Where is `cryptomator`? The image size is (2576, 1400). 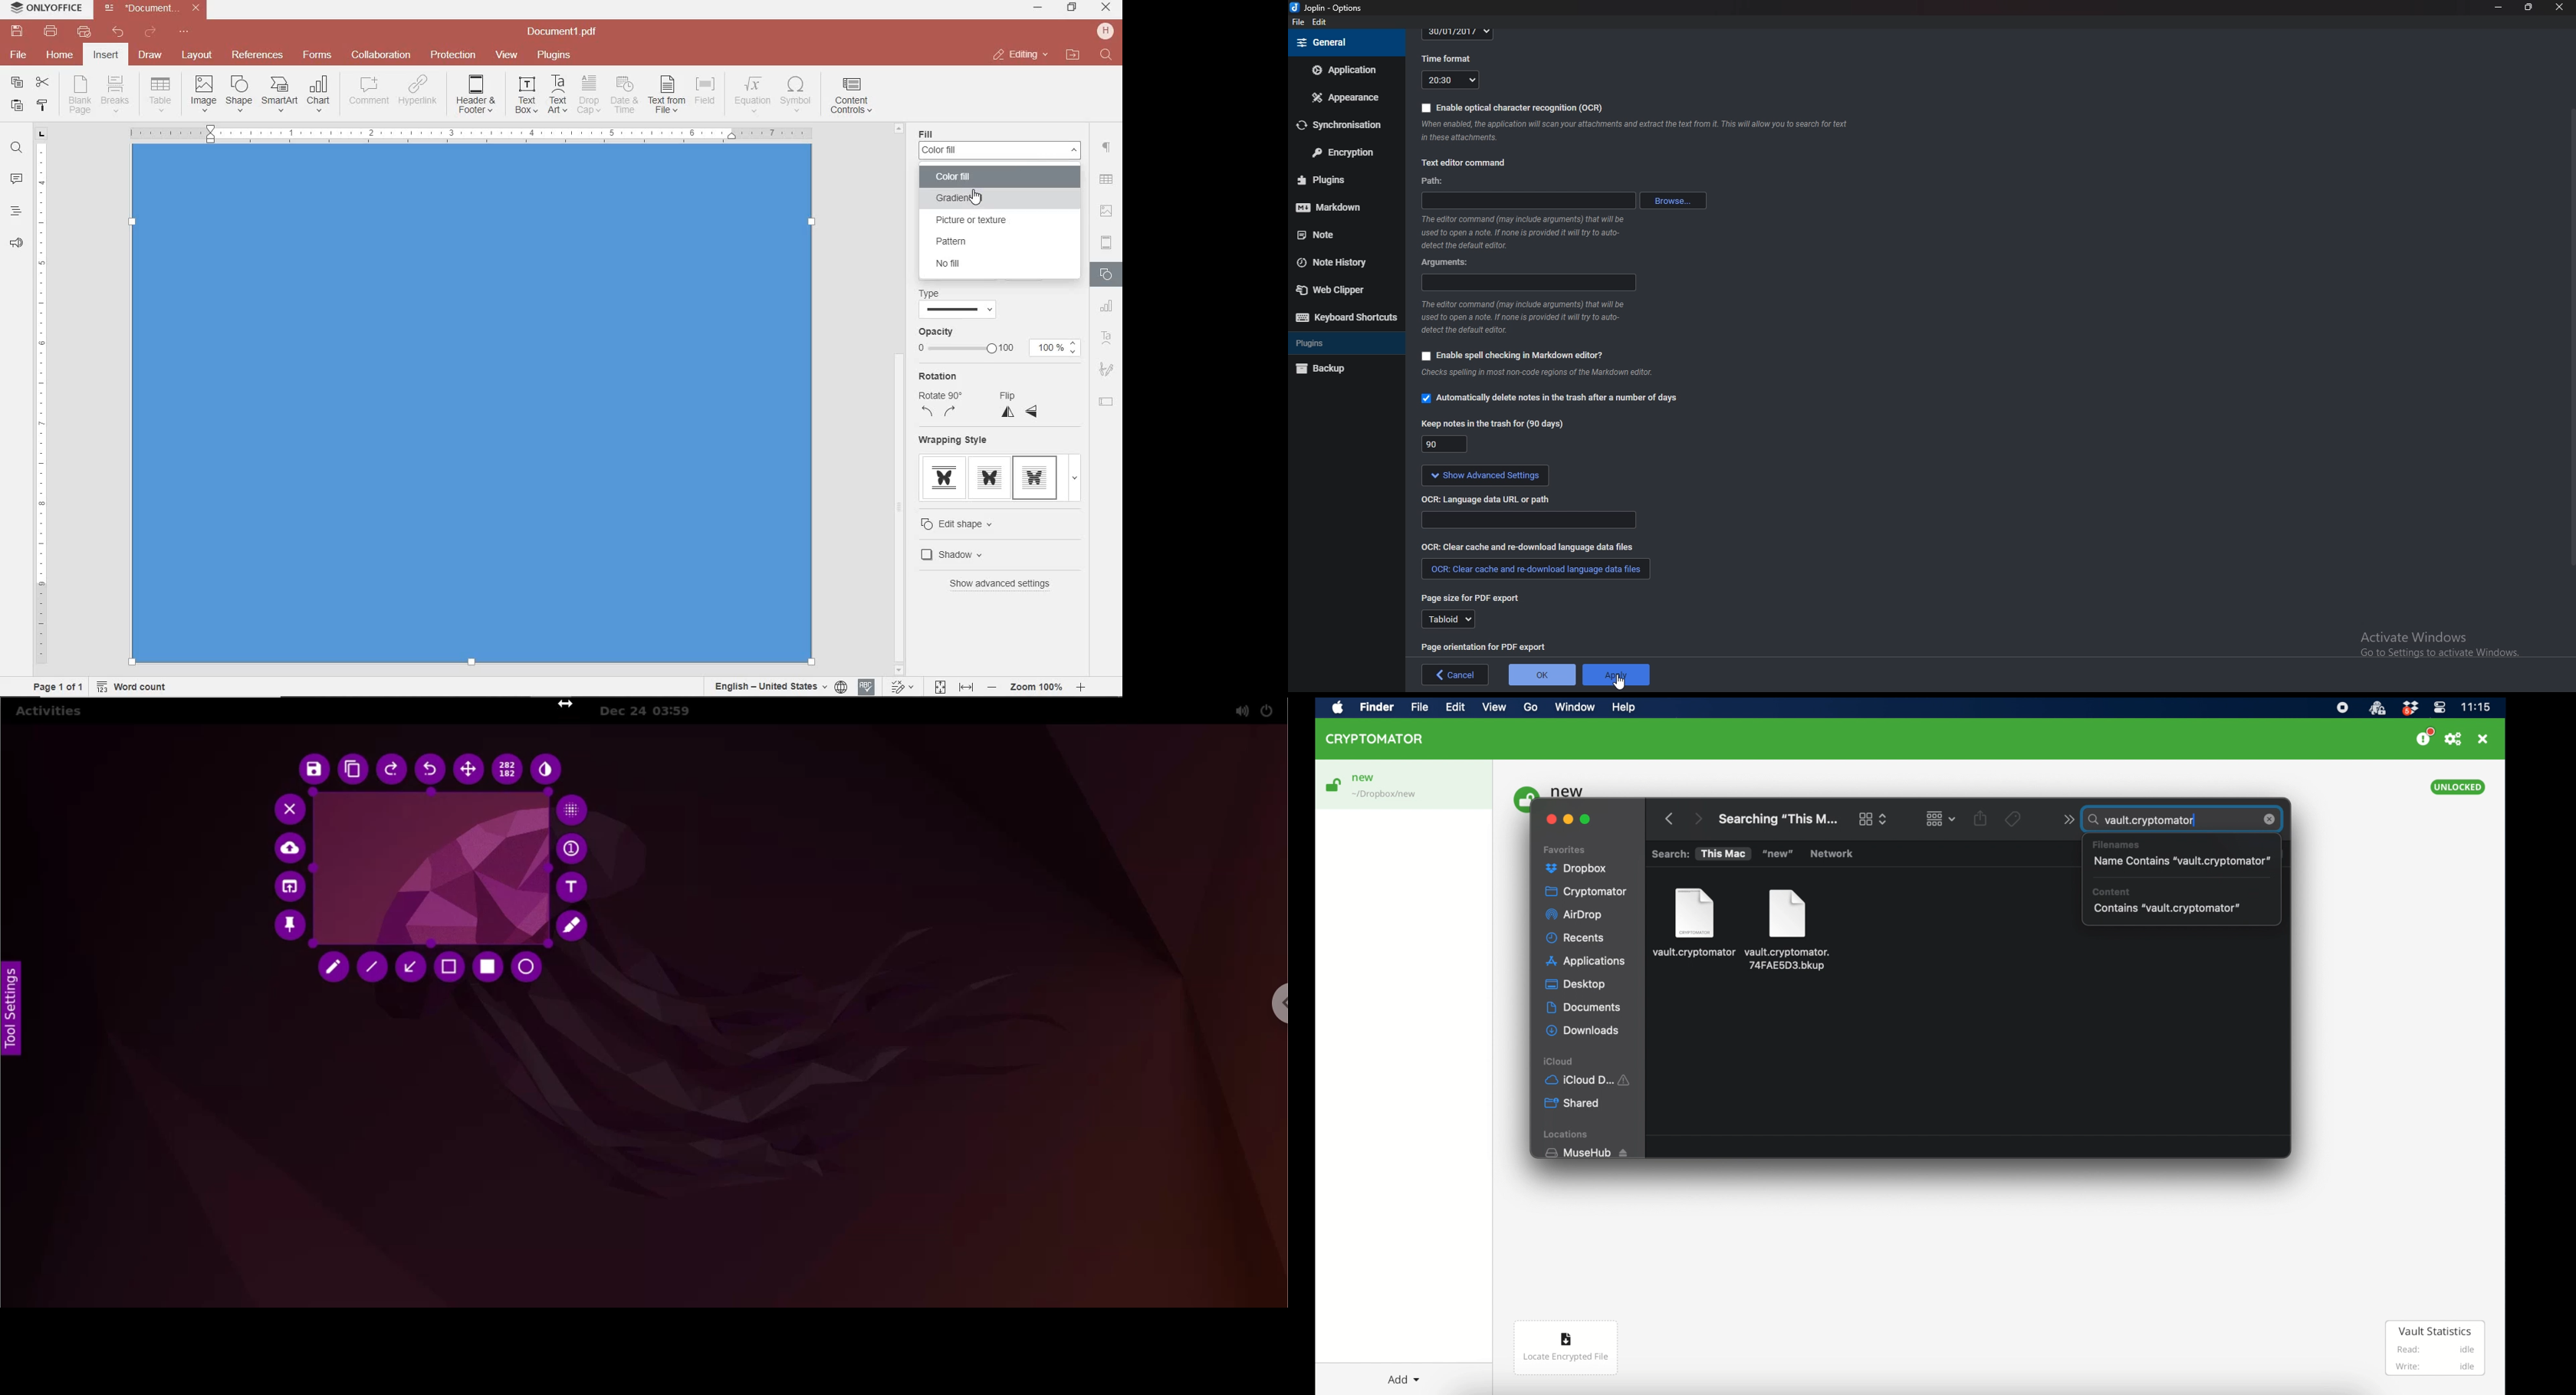 cryptomator is located at coordinates (1587, 891).